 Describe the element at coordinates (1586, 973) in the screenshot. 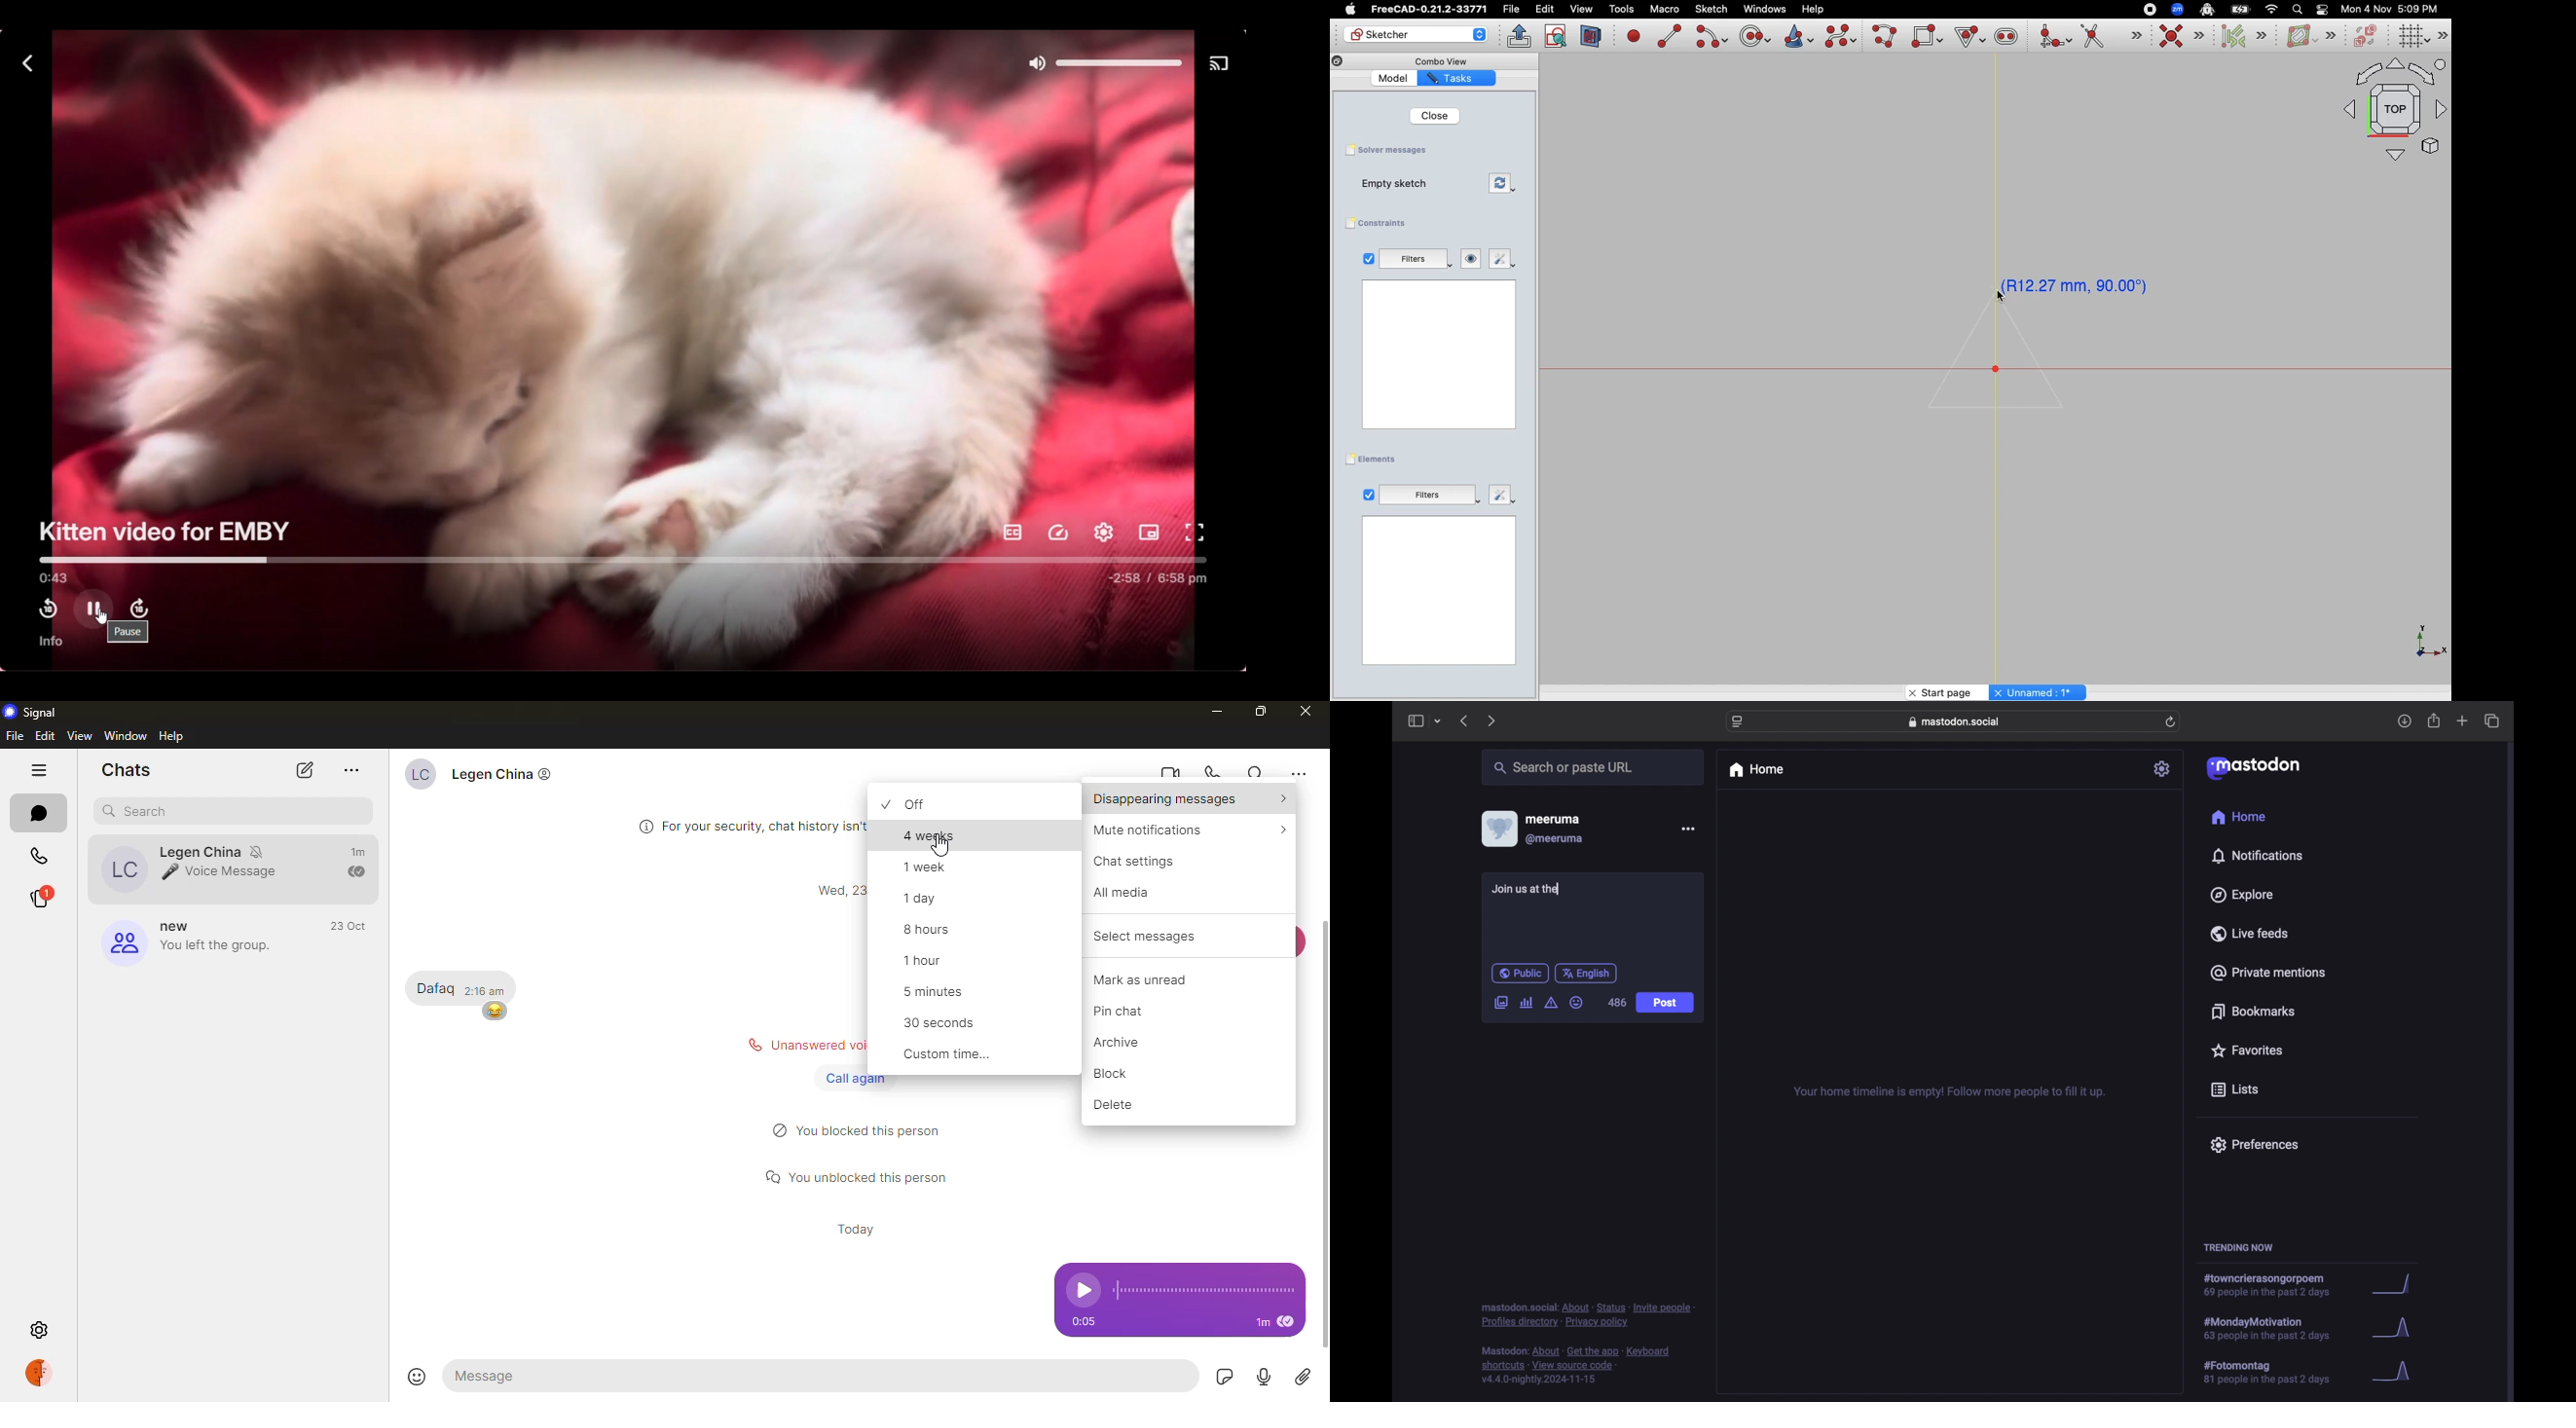

I see `english` at that location.